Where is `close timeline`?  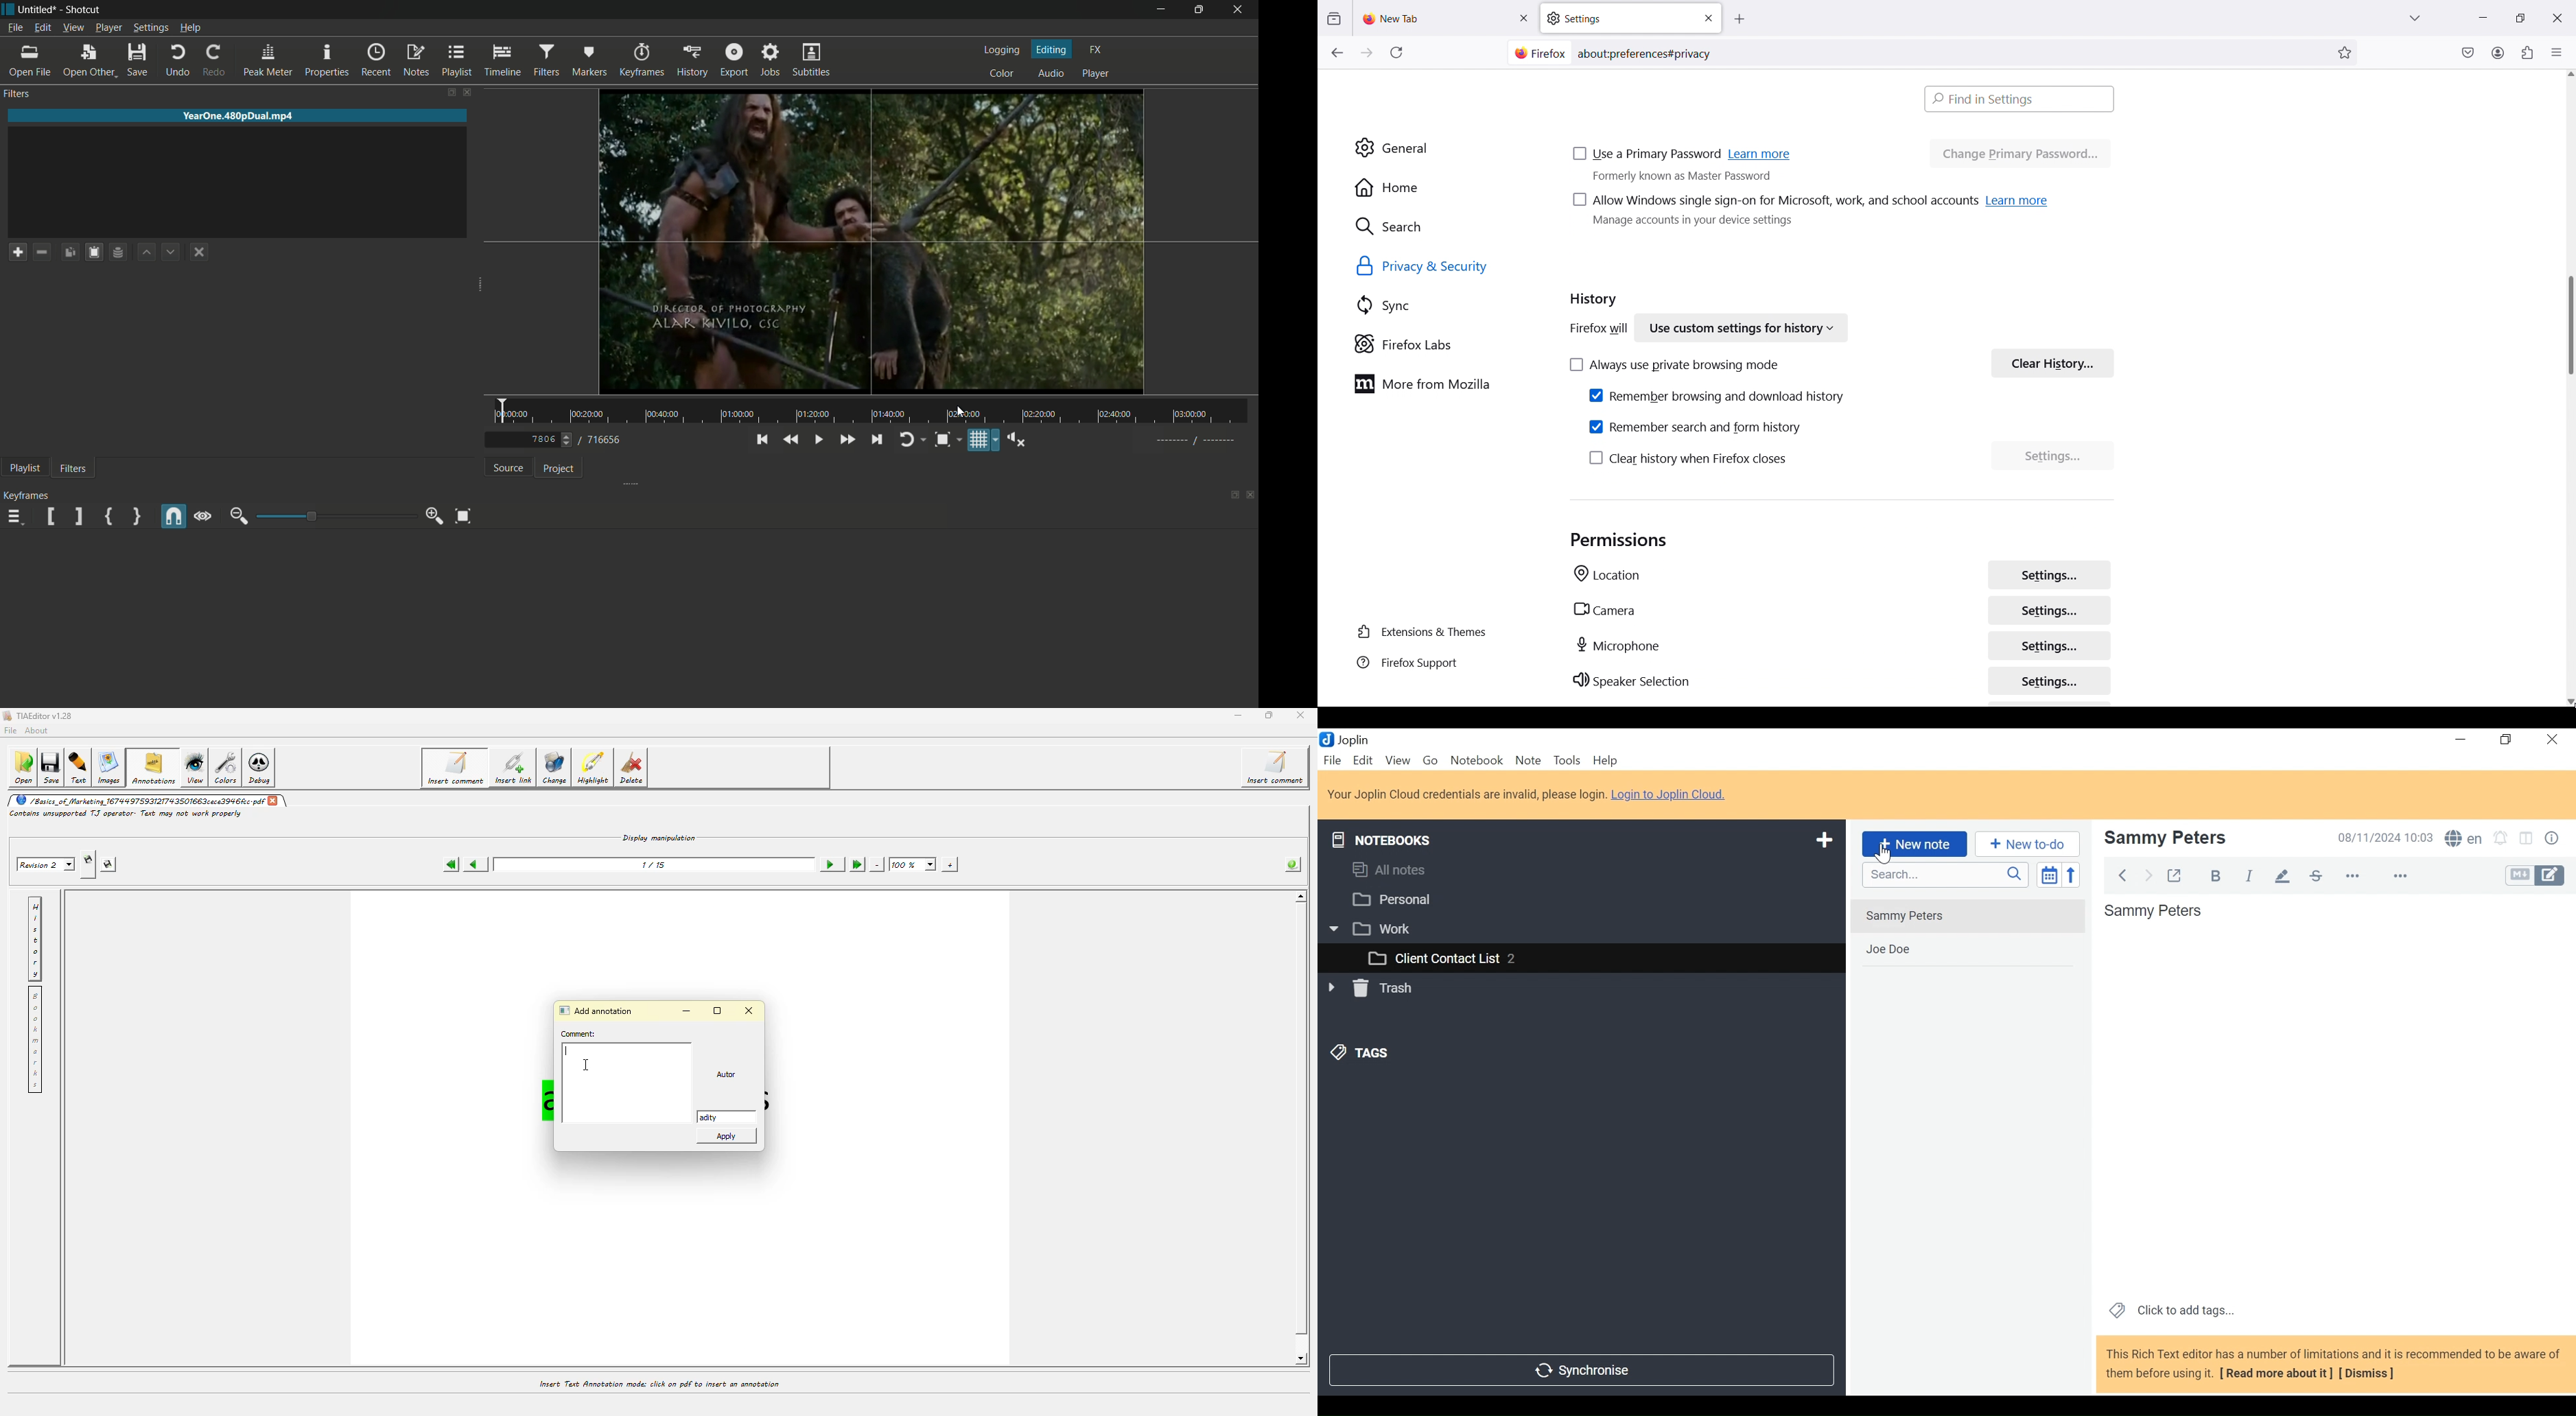 close timeline is located at coordinates (1251, 496).